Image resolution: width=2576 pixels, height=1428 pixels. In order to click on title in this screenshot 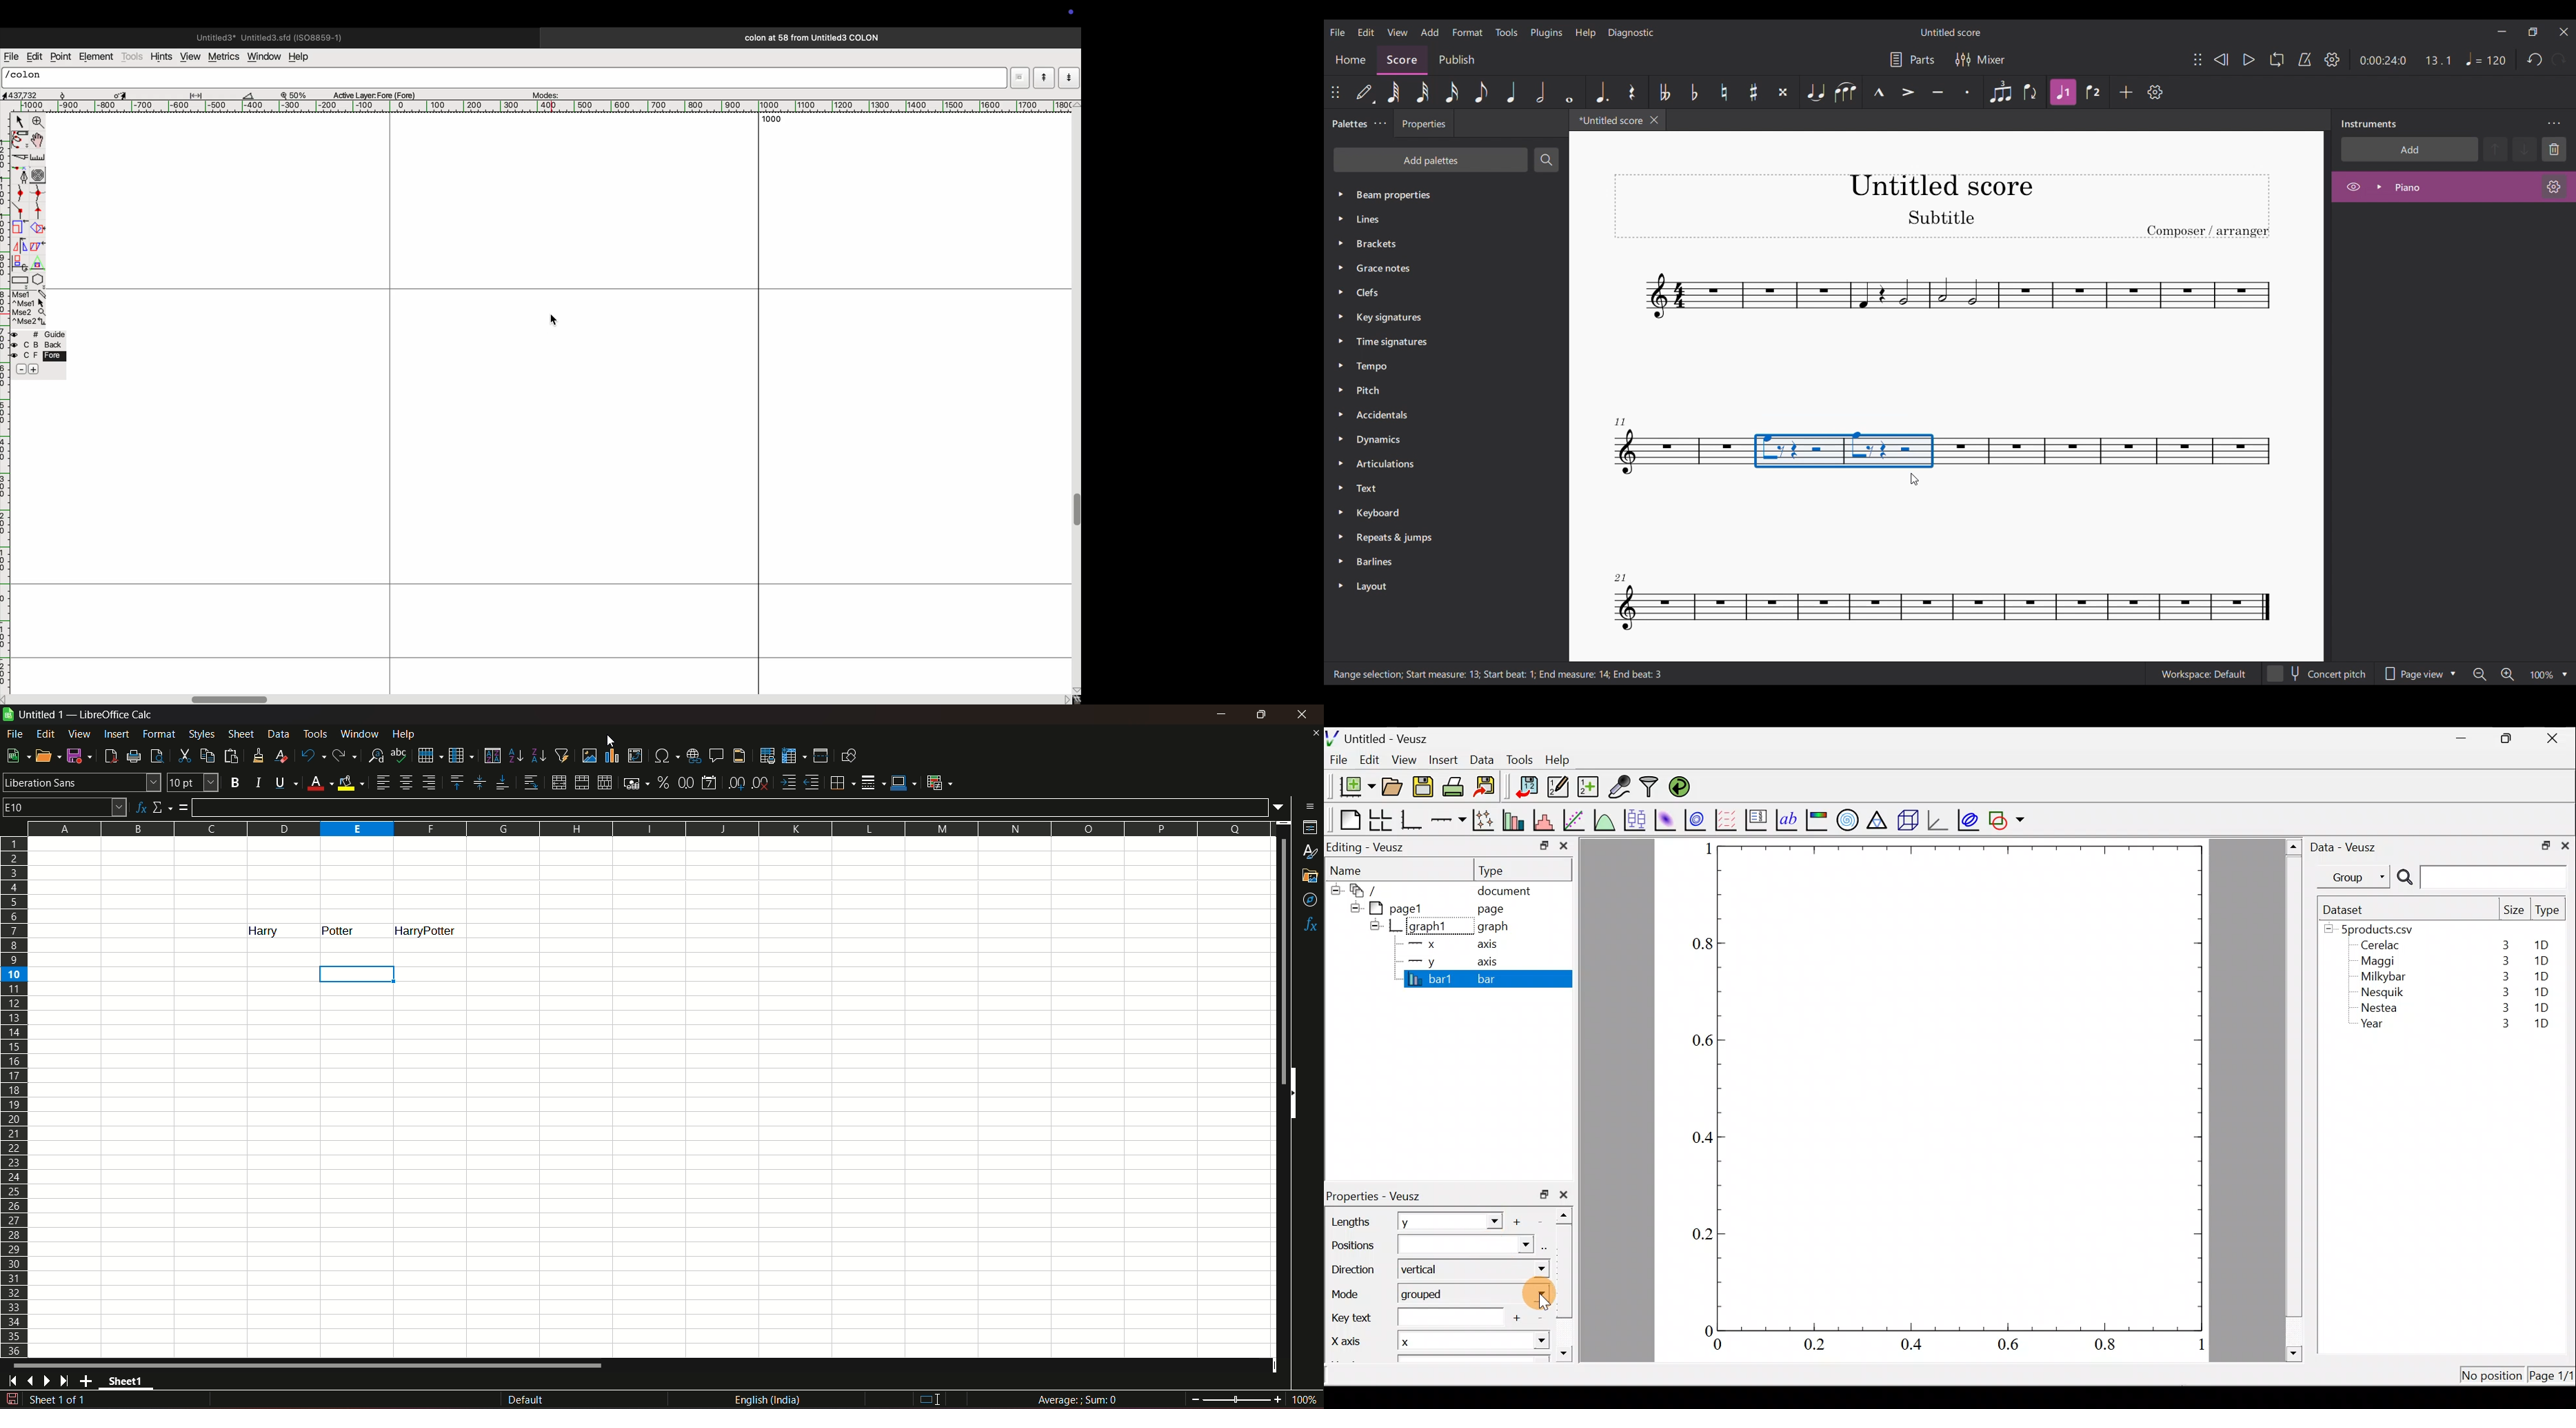, I will do `click(117, 715)`.